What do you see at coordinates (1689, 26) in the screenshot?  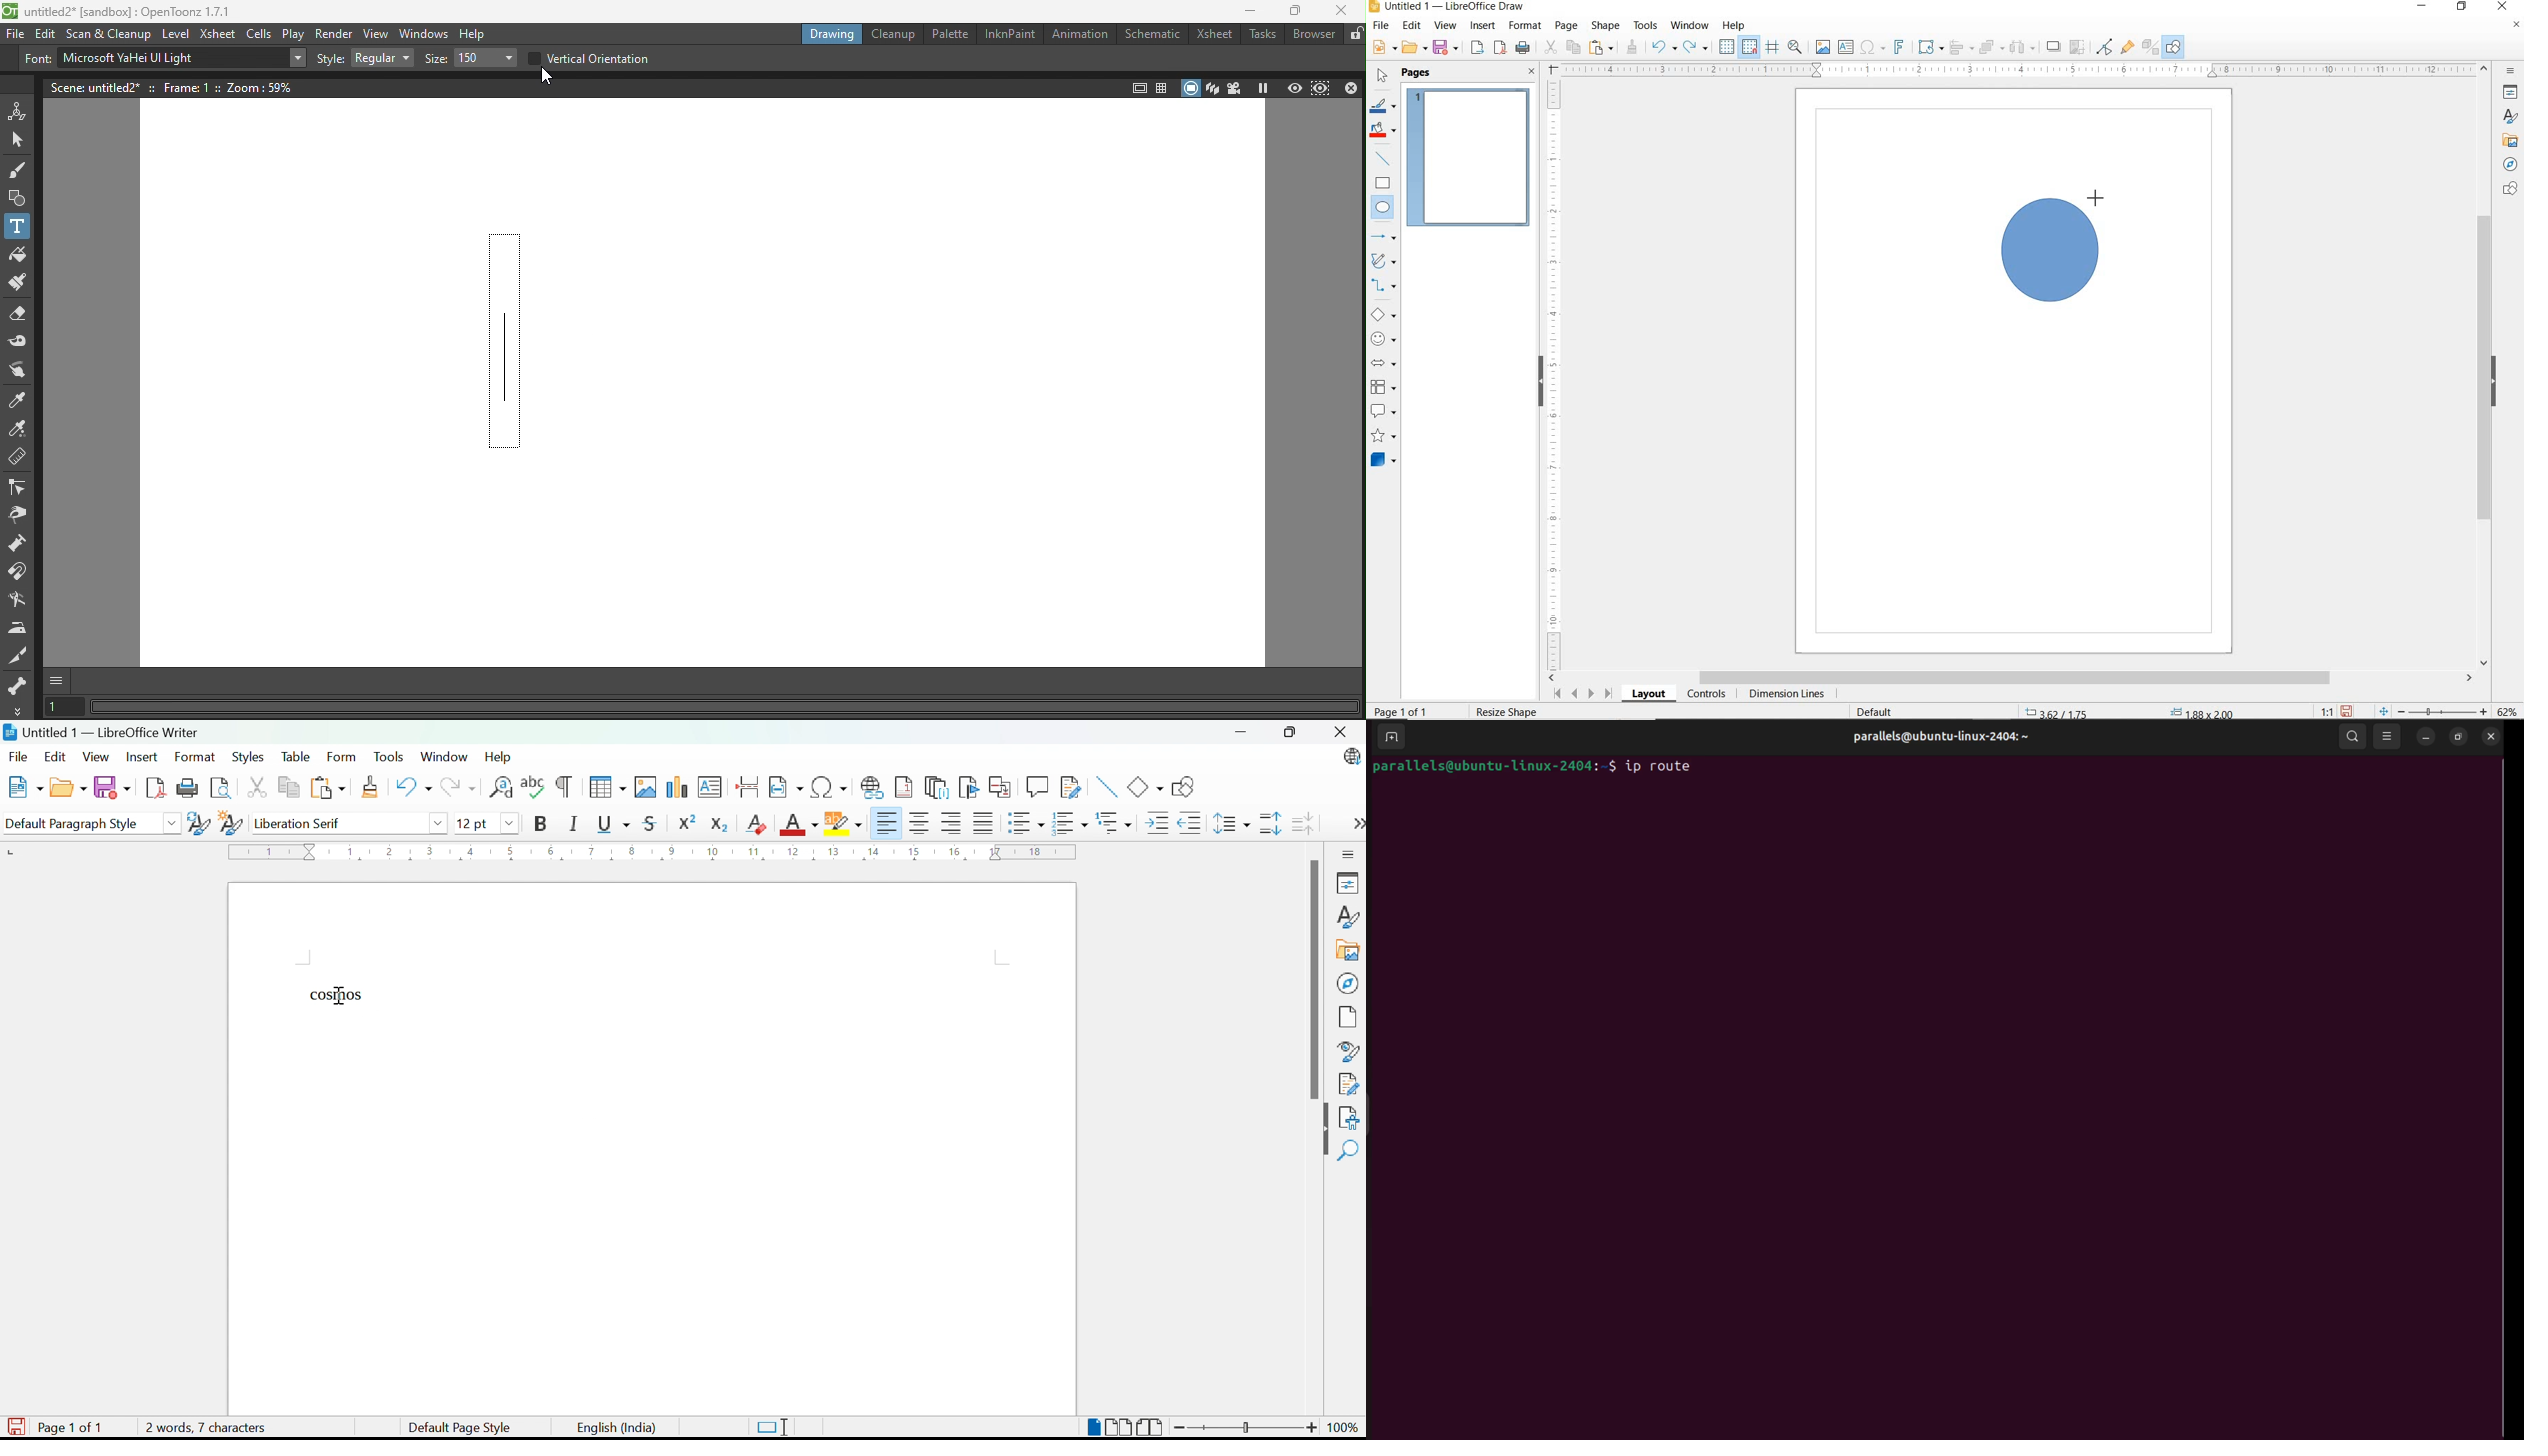 I see `WINDOW` at bounding box center [1689, 26].